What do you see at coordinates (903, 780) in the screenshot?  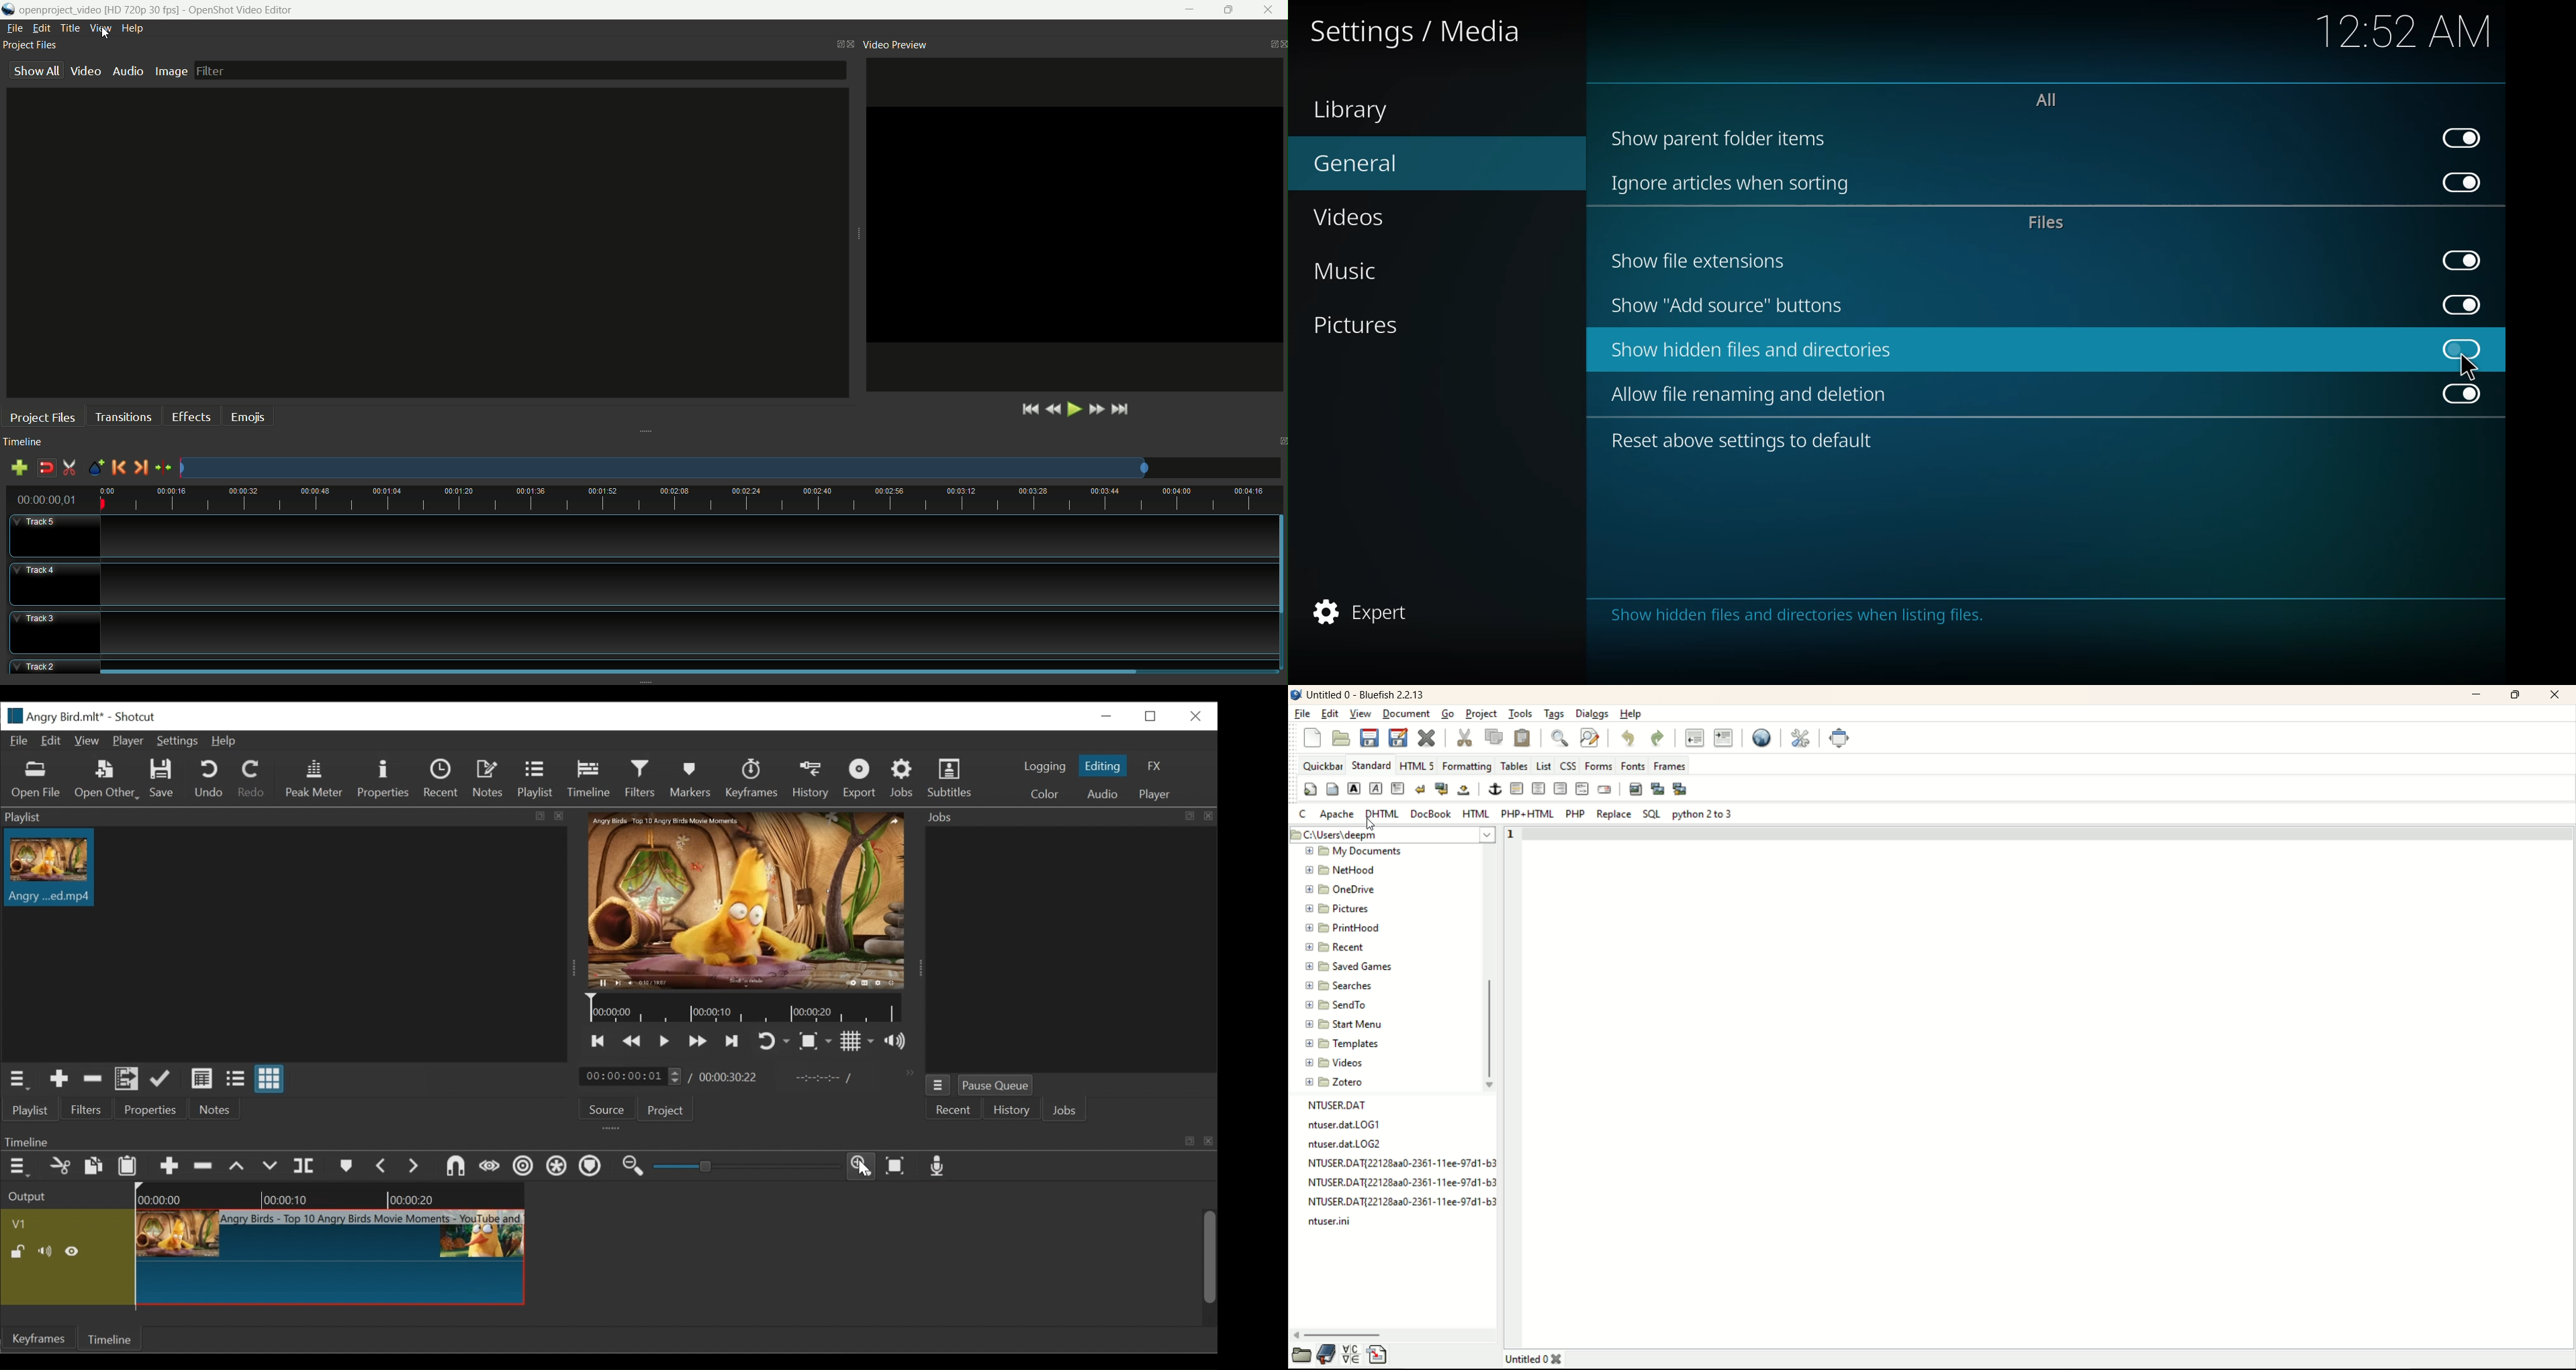 I see `Jobs` at bounding box center [903, 780].